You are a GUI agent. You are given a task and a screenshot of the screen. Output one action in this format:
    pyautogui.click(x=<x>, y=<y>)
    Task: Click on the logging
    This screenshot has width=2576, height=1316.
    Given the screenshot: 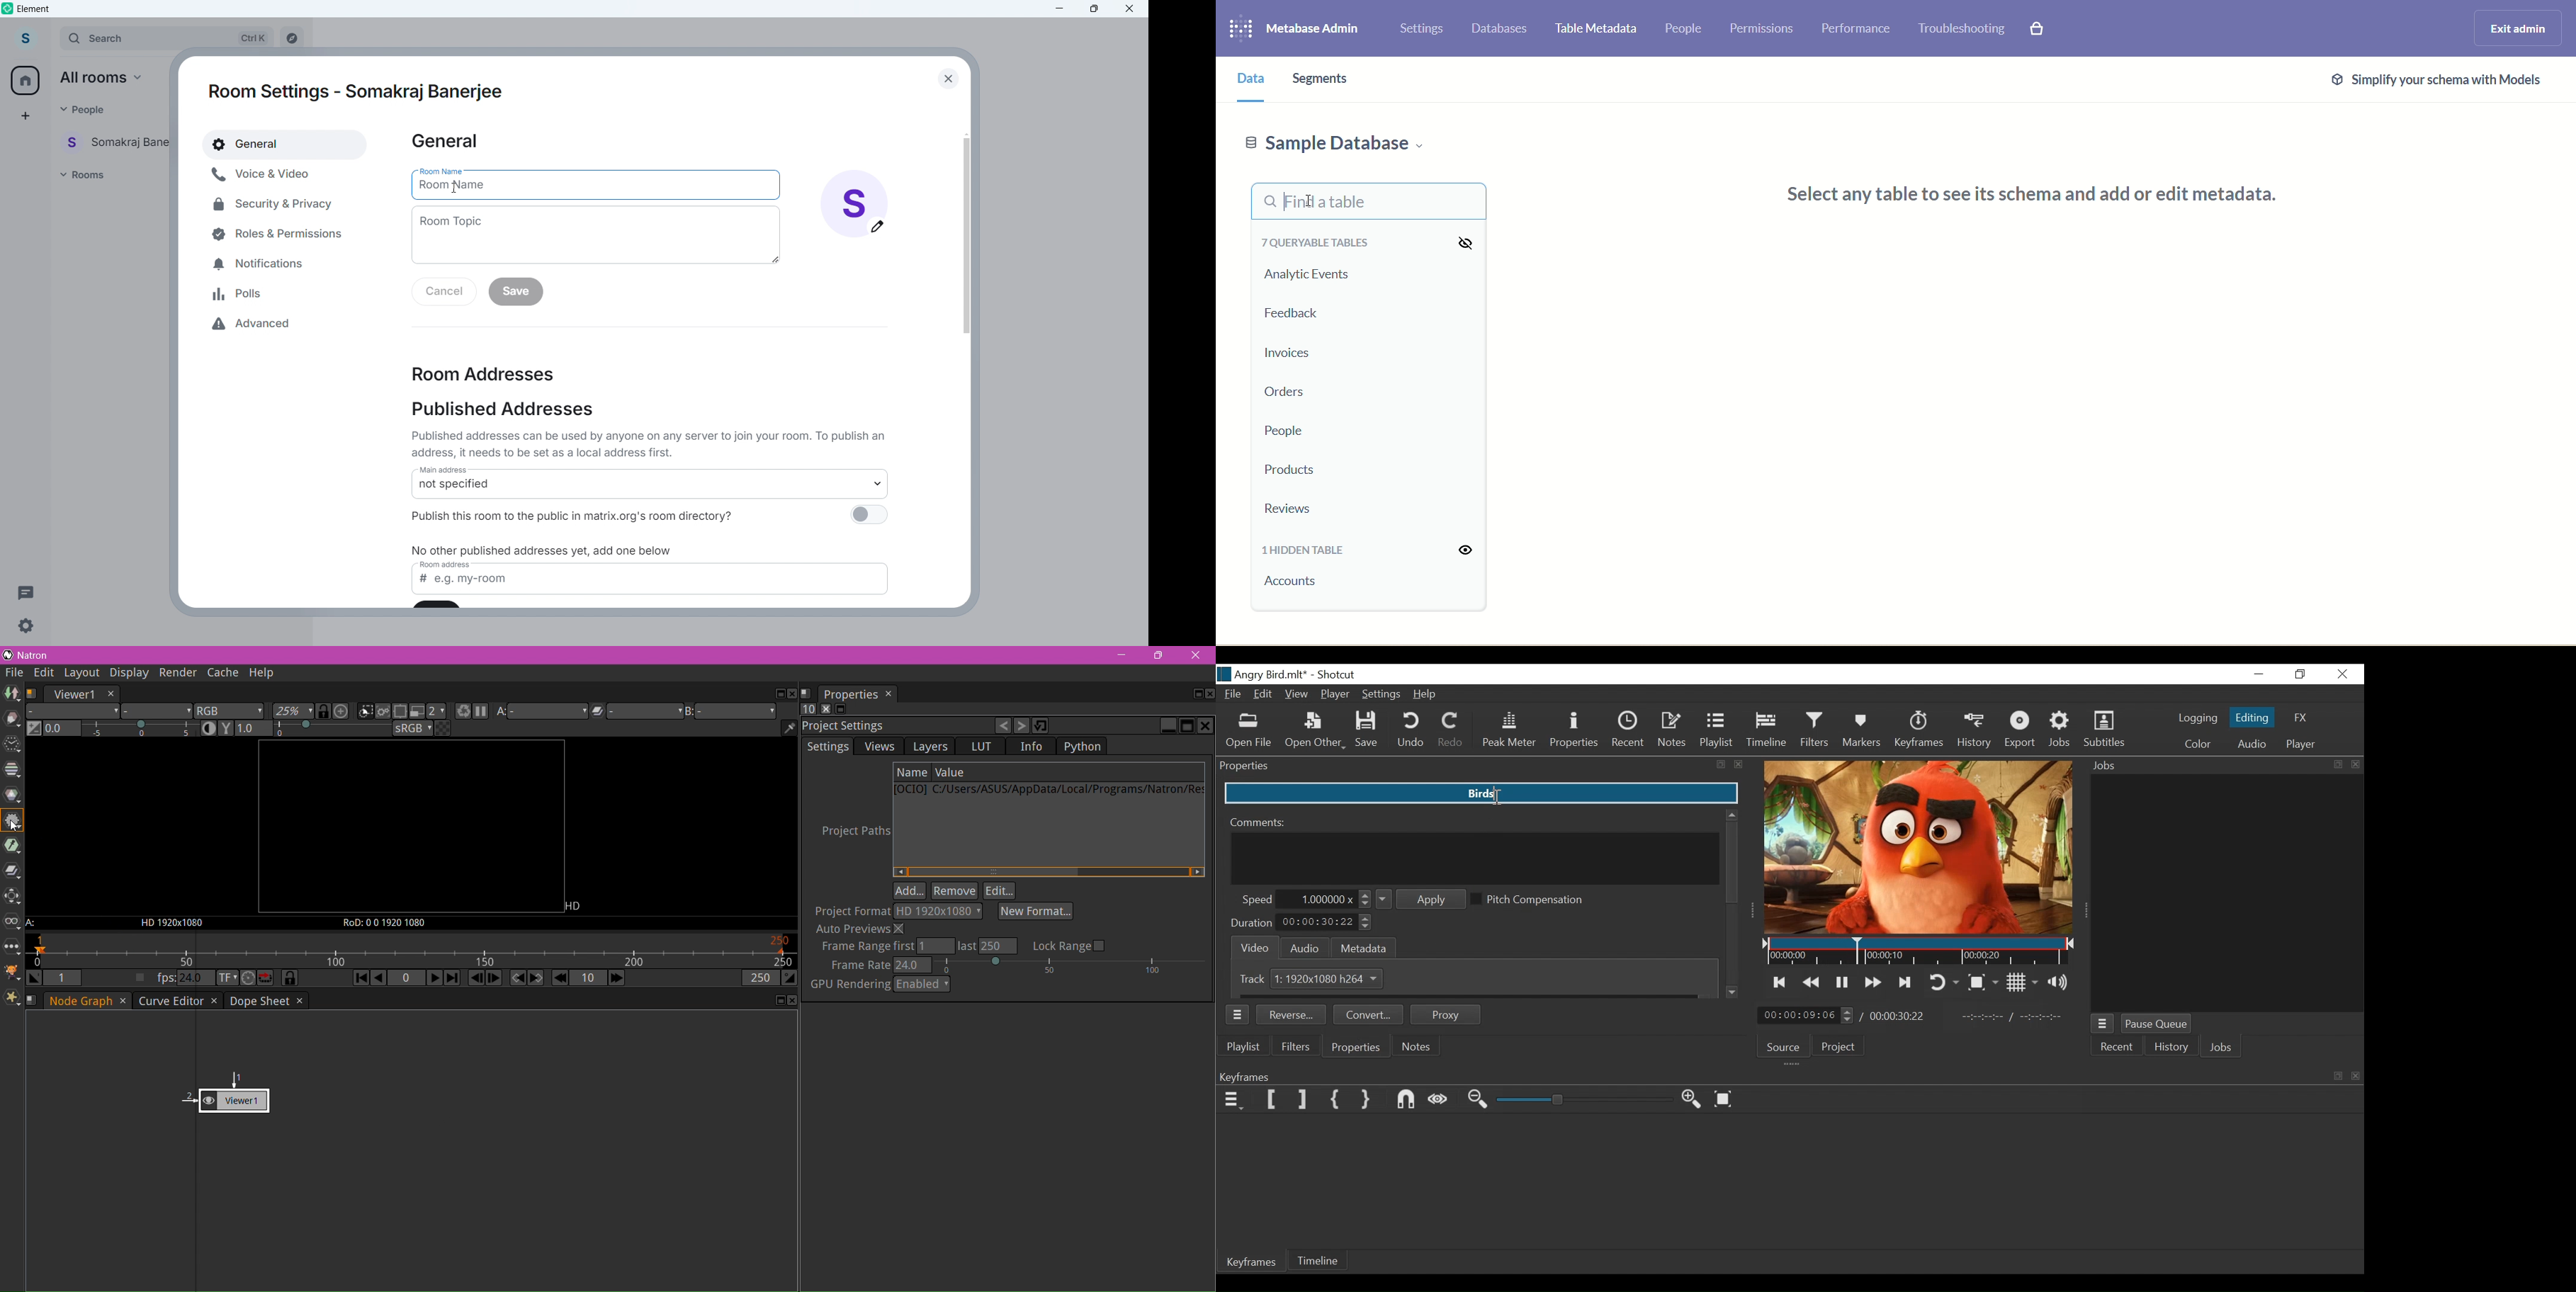 What is the action you would take?
    pyautogui.click(x=2193, y=720)
    